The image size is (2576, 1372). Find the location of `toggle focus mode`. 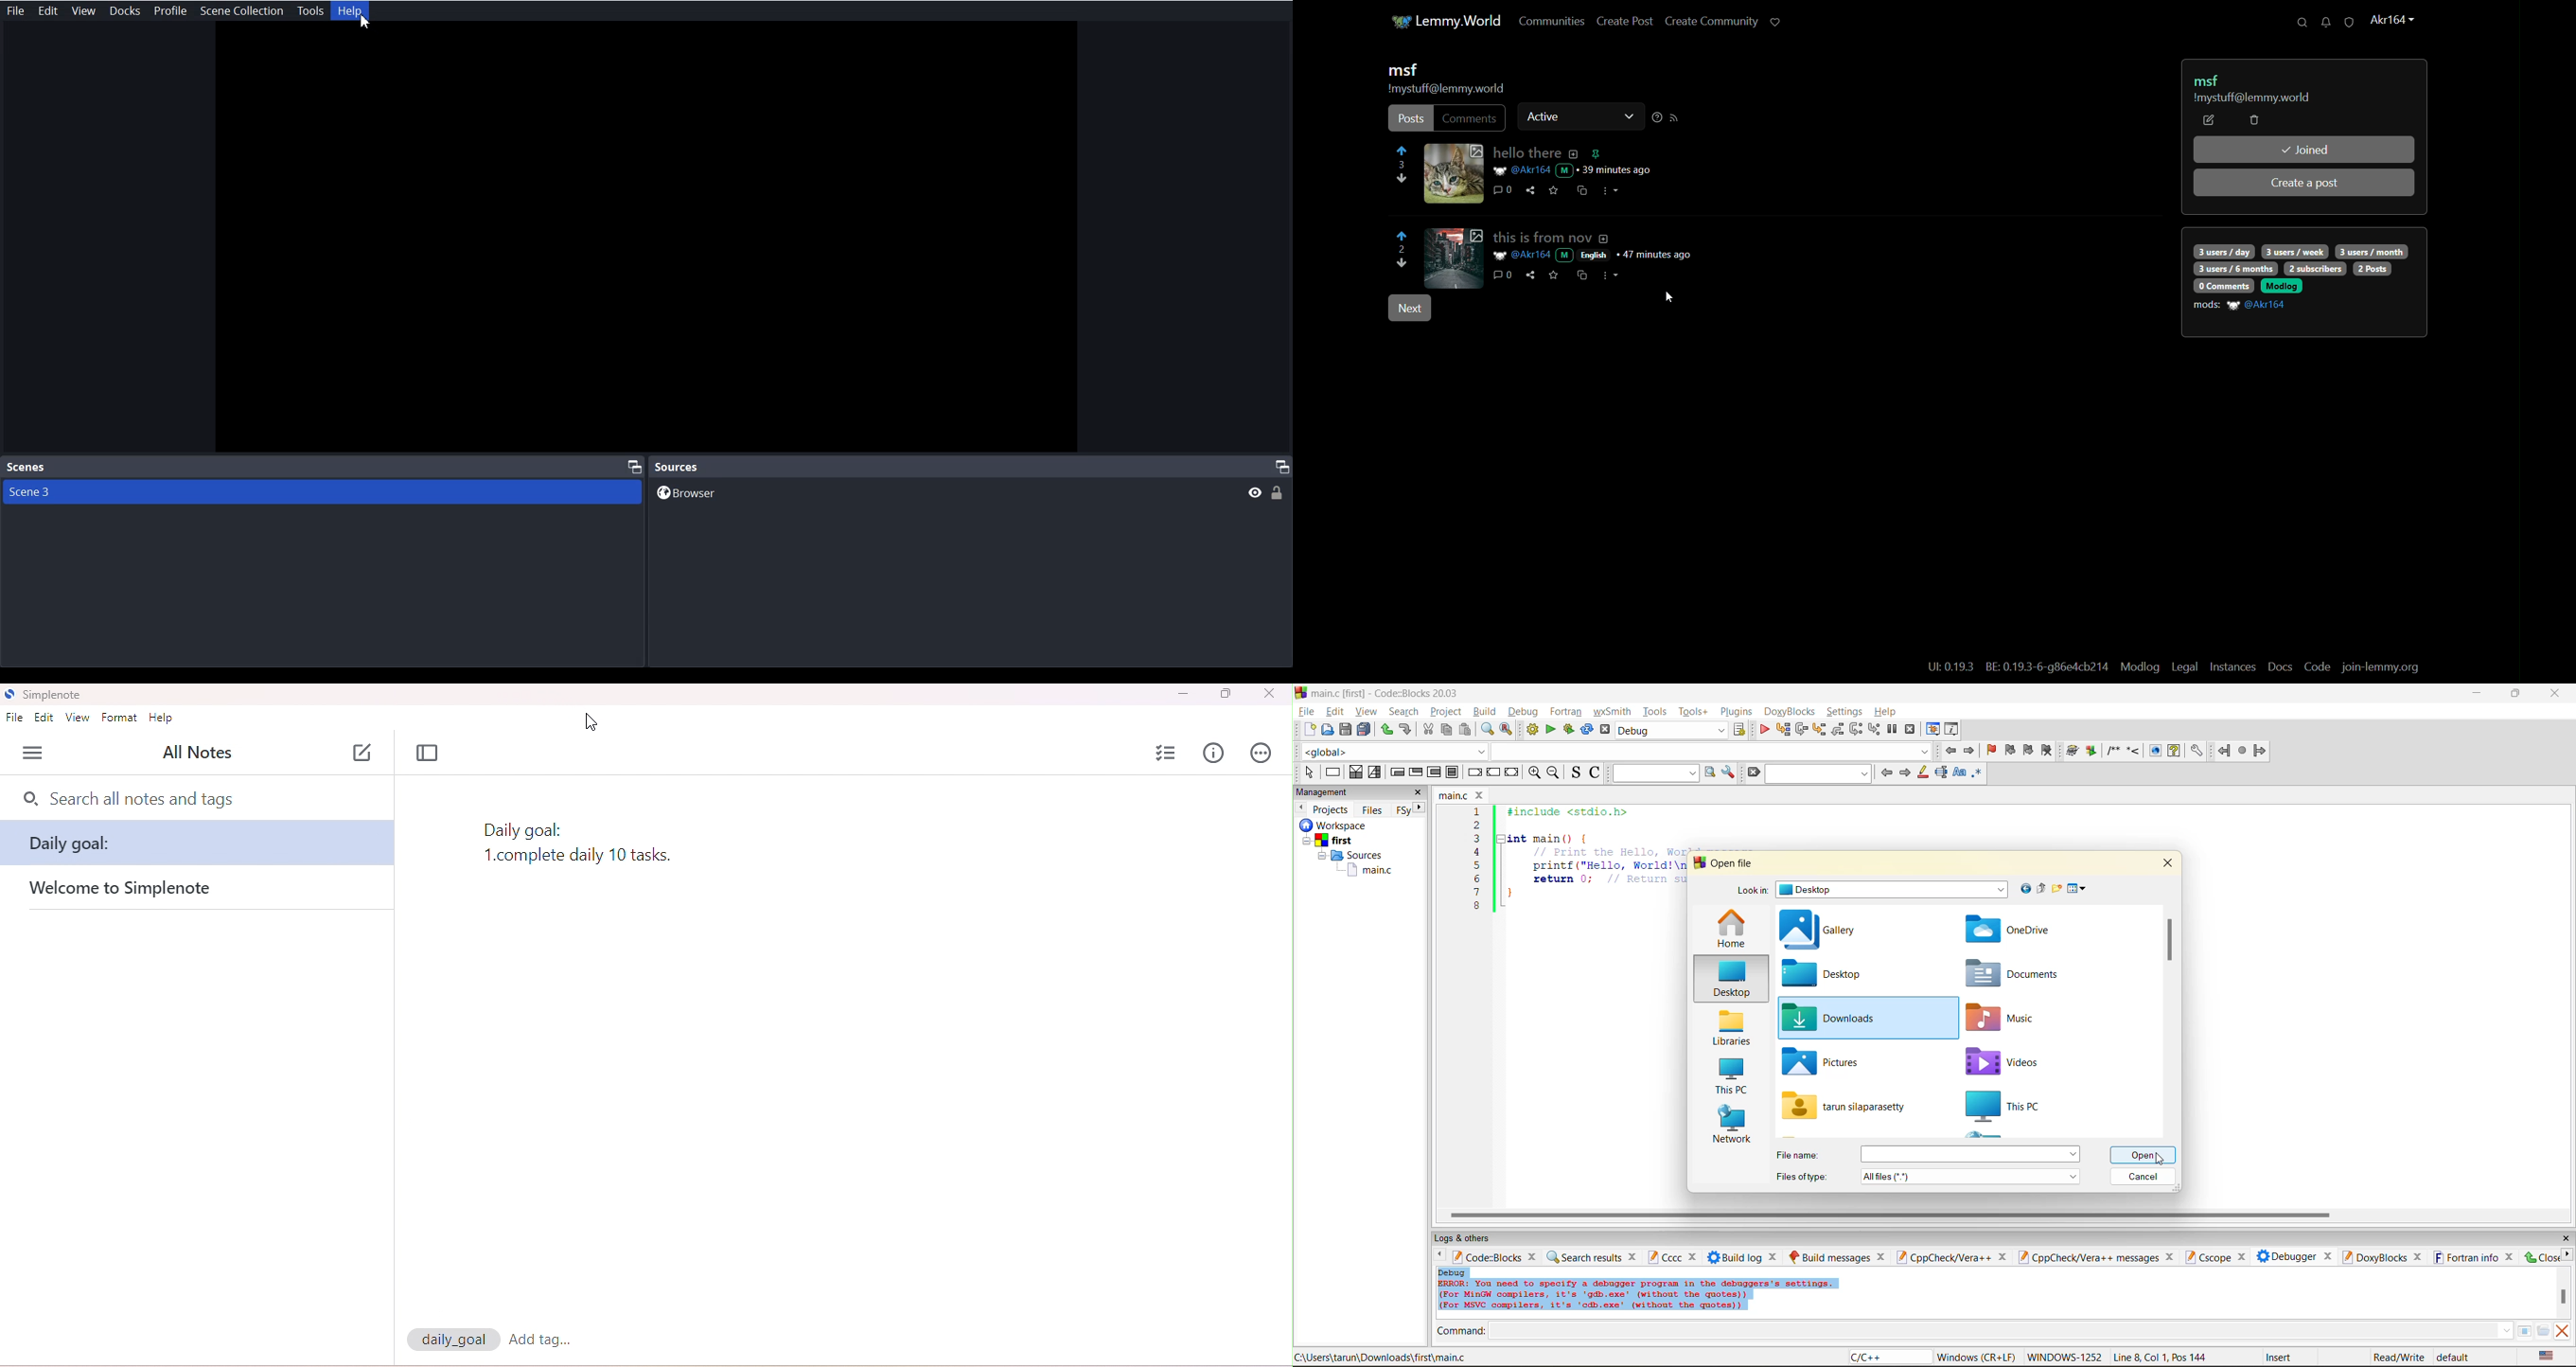

toggle focus mode is located at coordinates (430, 754).